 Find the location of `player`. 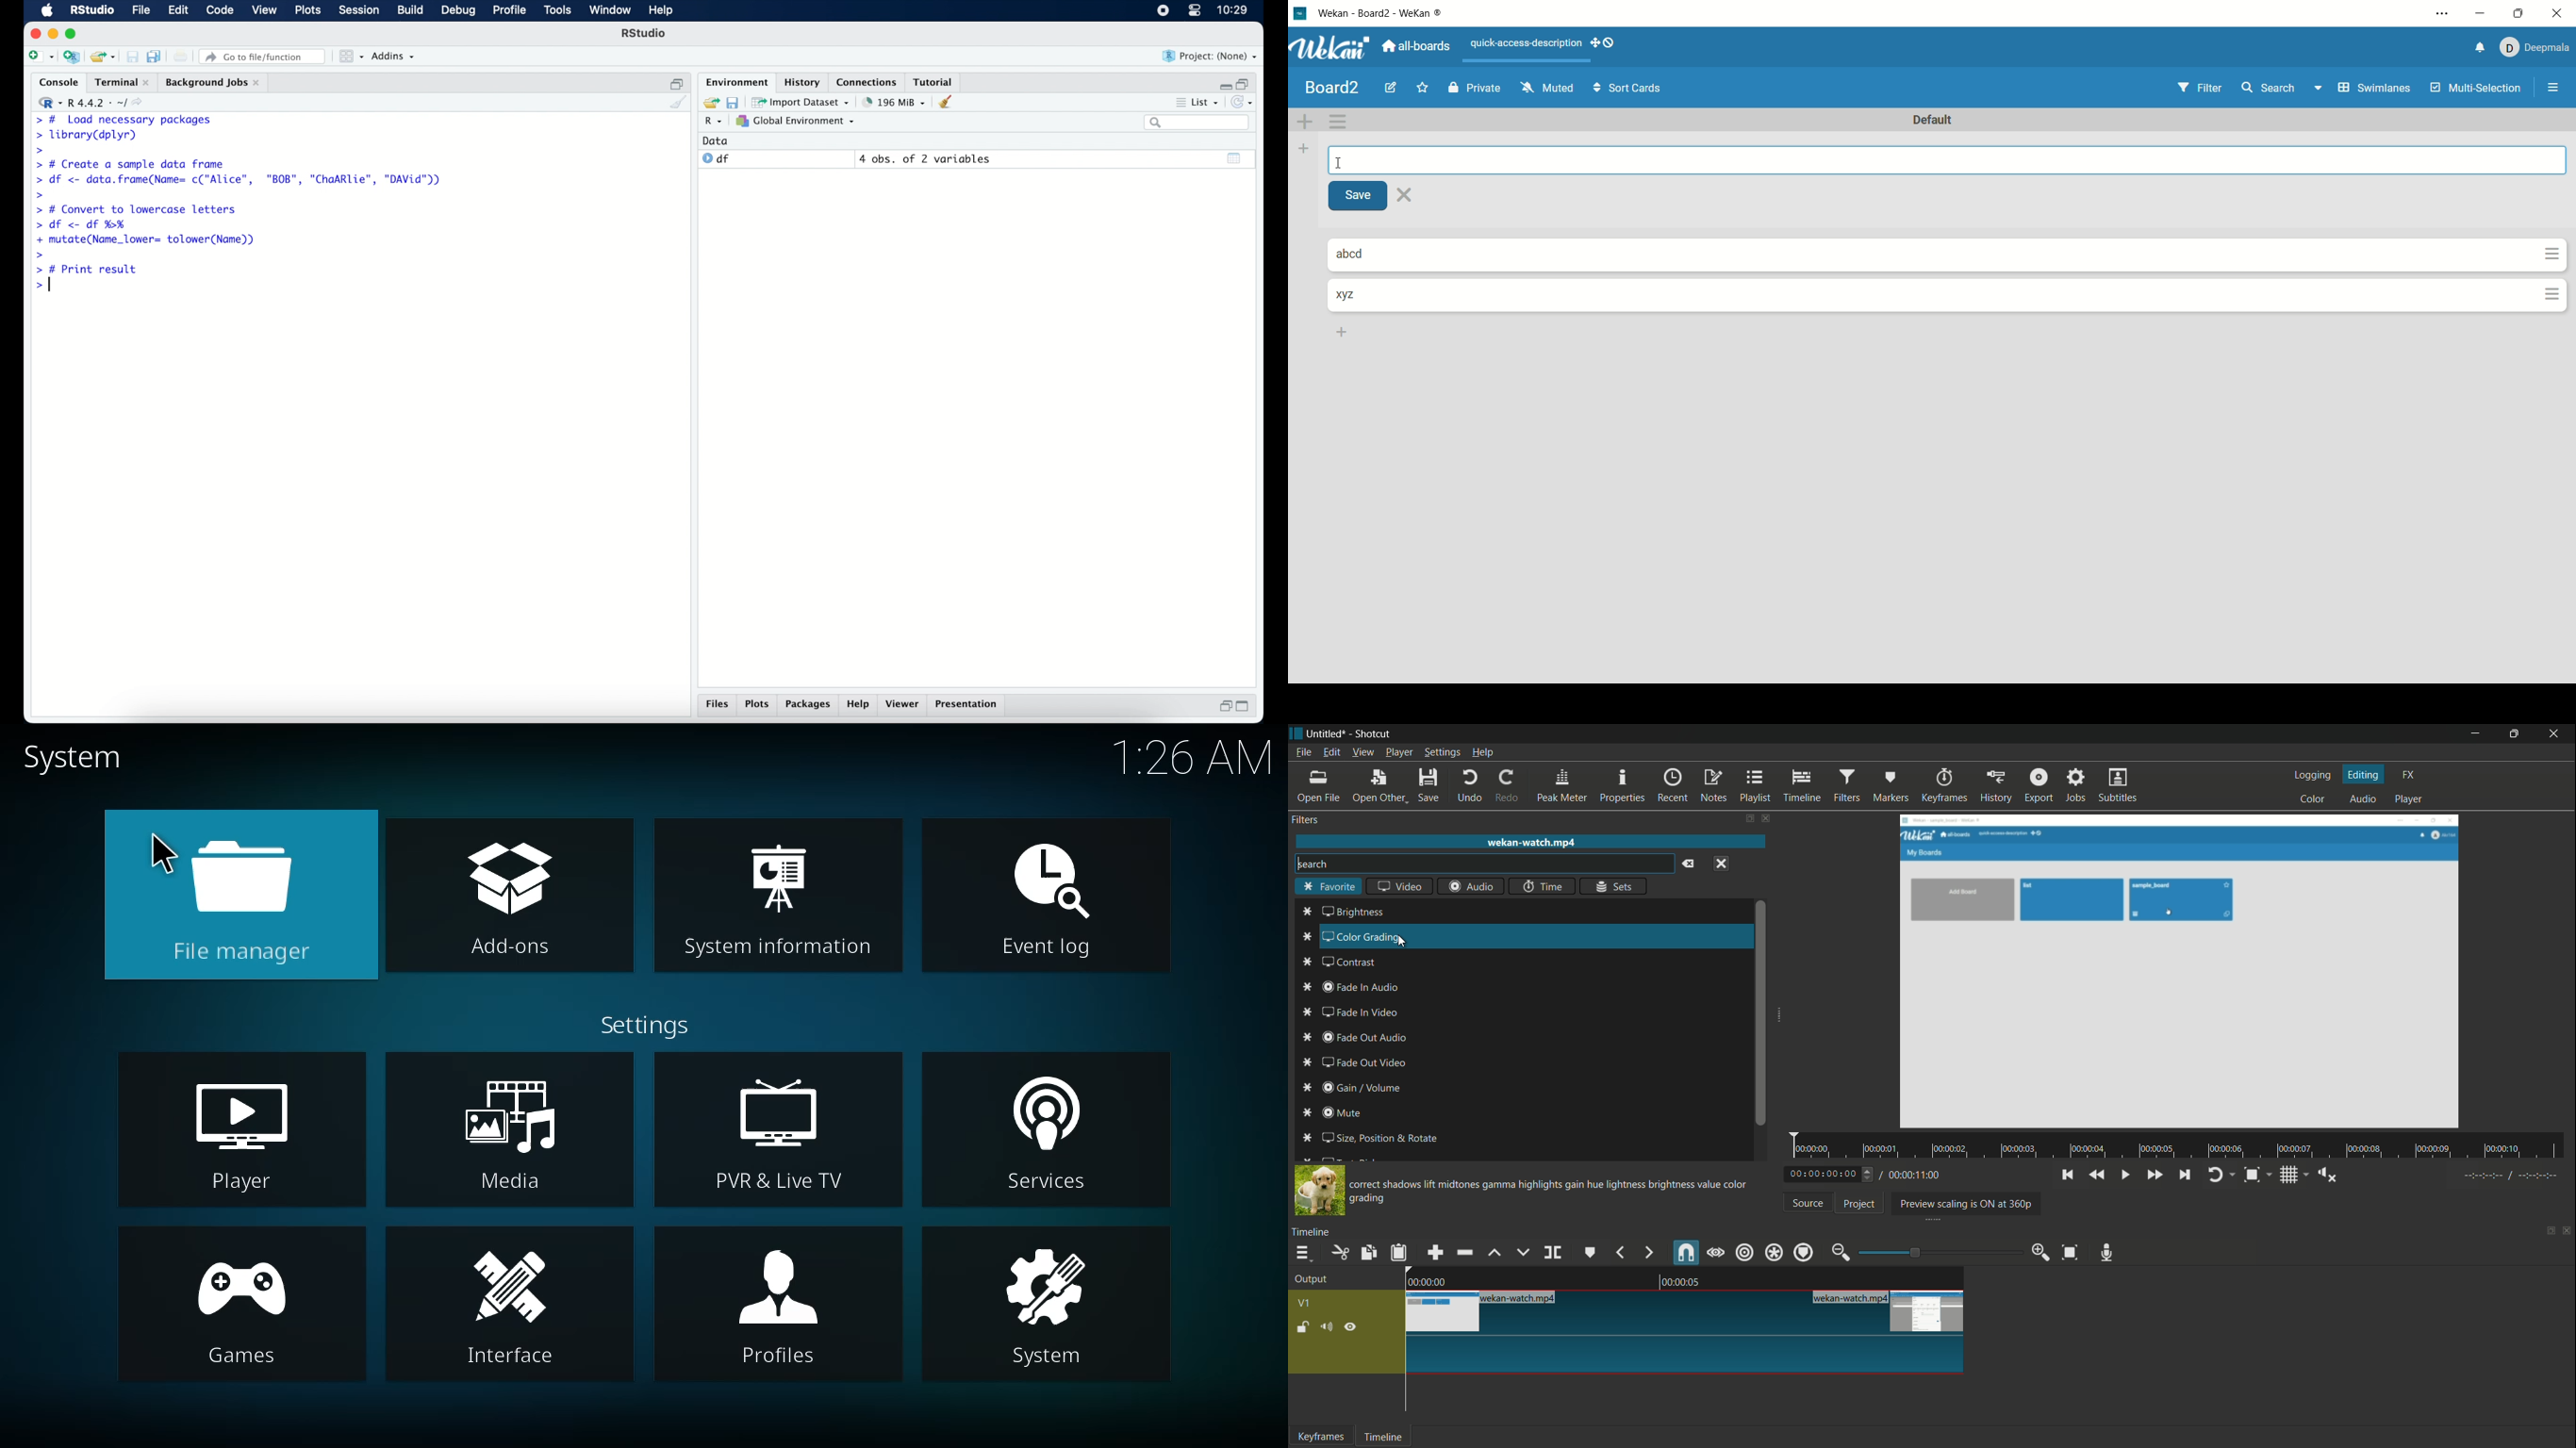

player is located at coordinates (2411, 799).